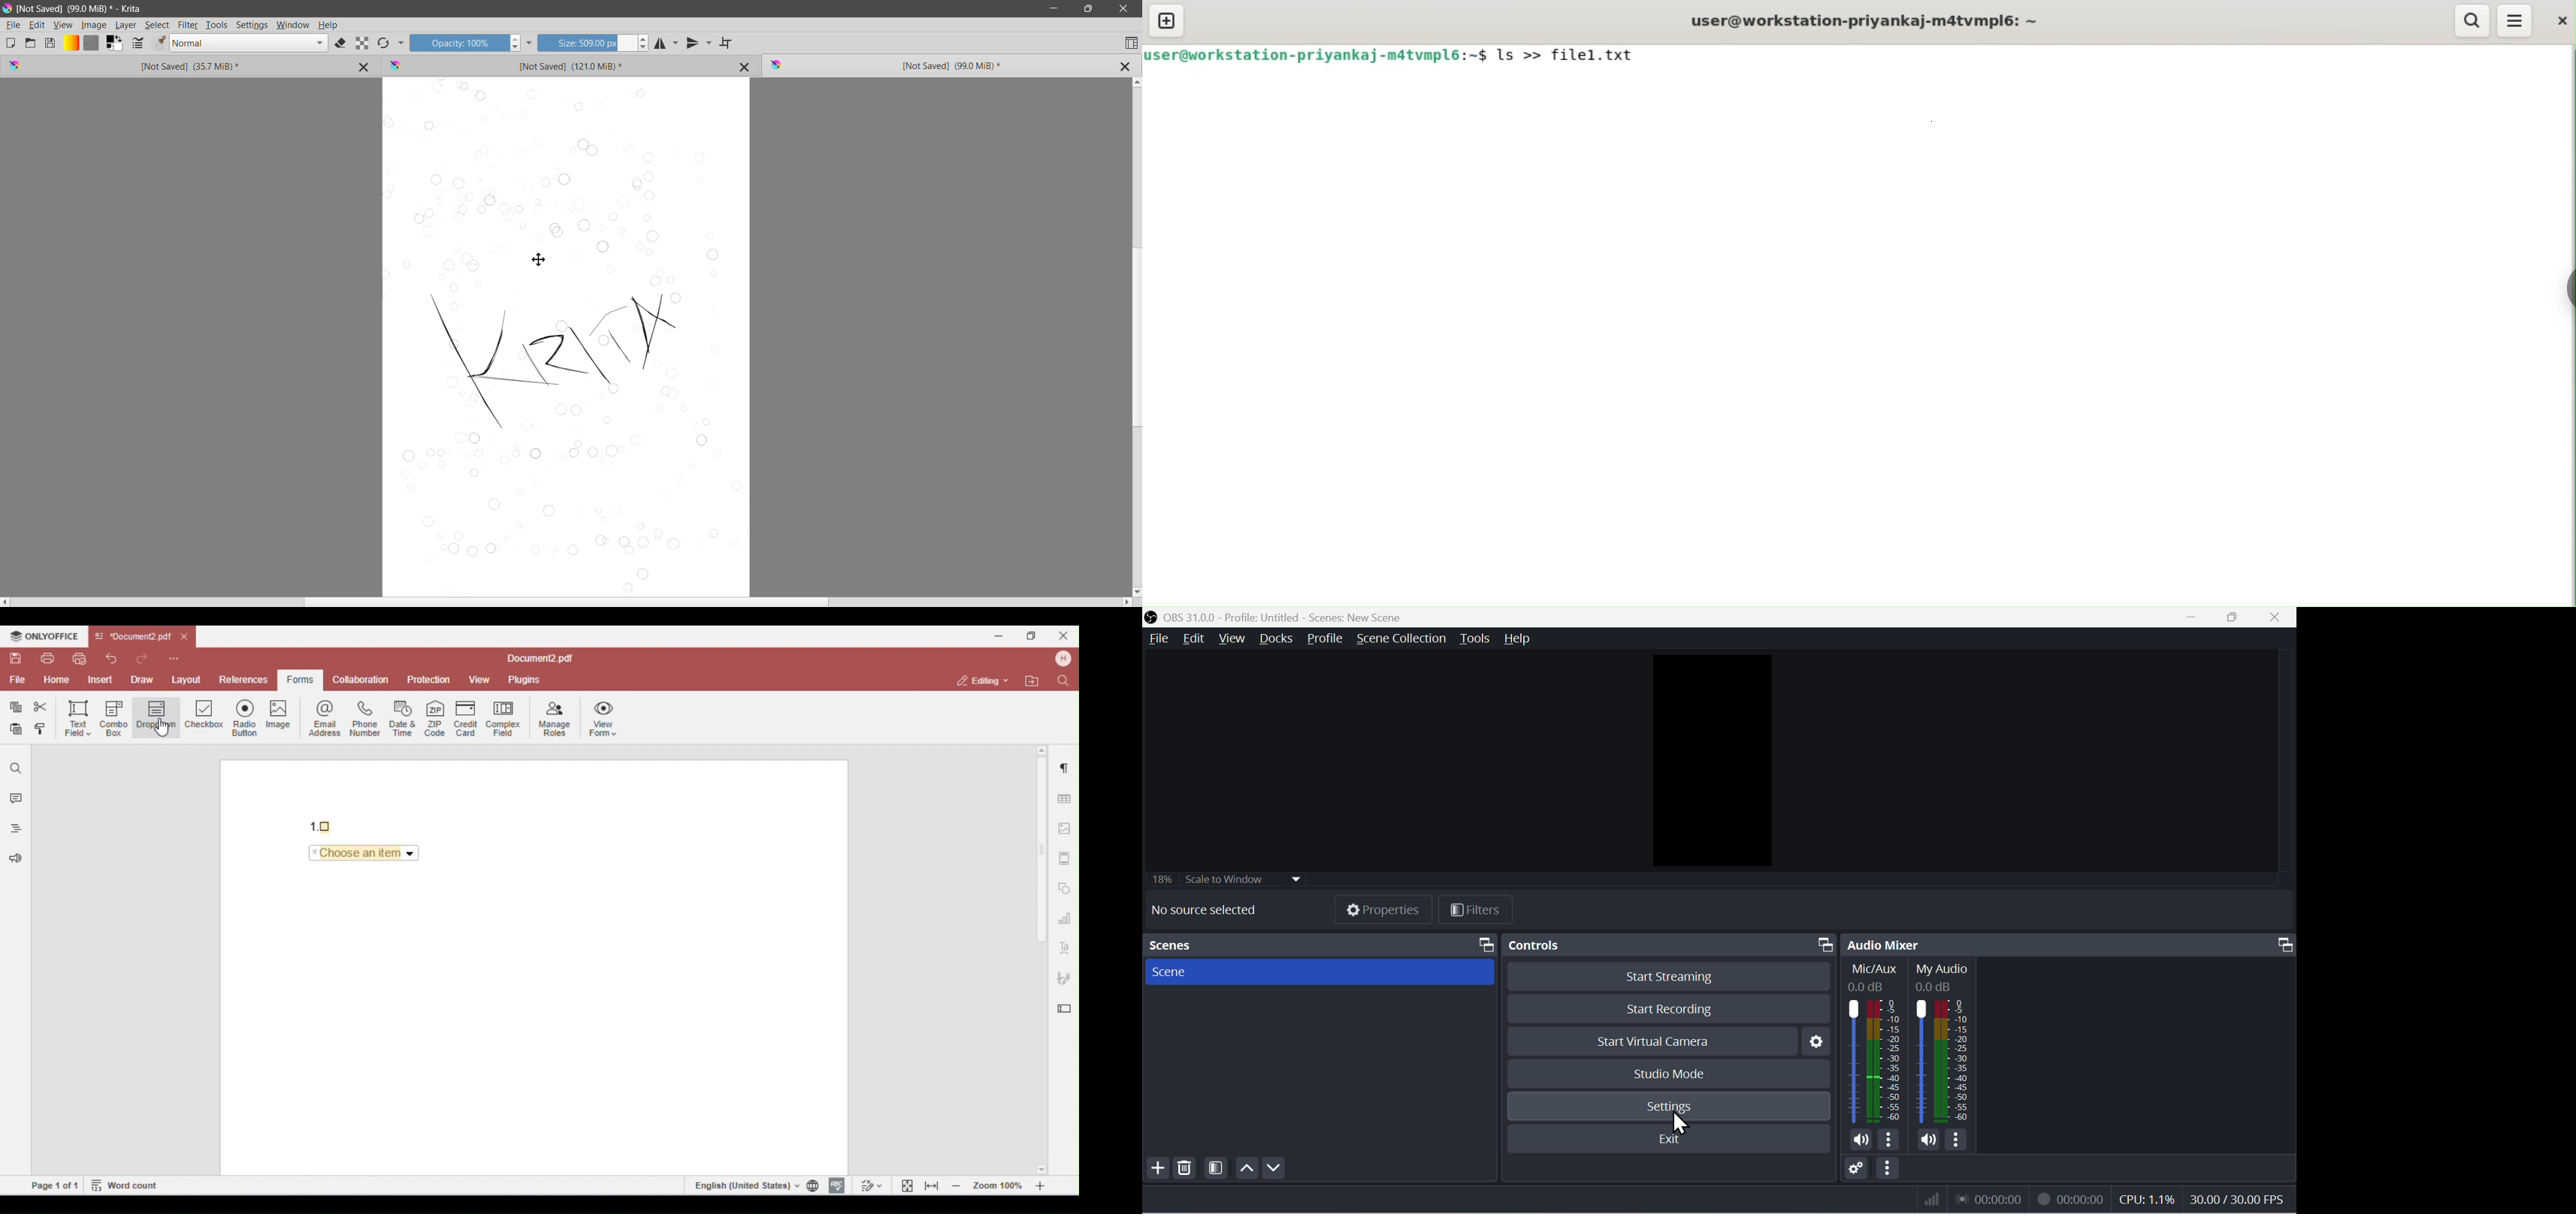 The height and width of the screenshot is (1232, 2576). What do you see at coordinates (1669, 1106) in the screenshot?
I see `Settings` at bounding box center [1669, 1106].